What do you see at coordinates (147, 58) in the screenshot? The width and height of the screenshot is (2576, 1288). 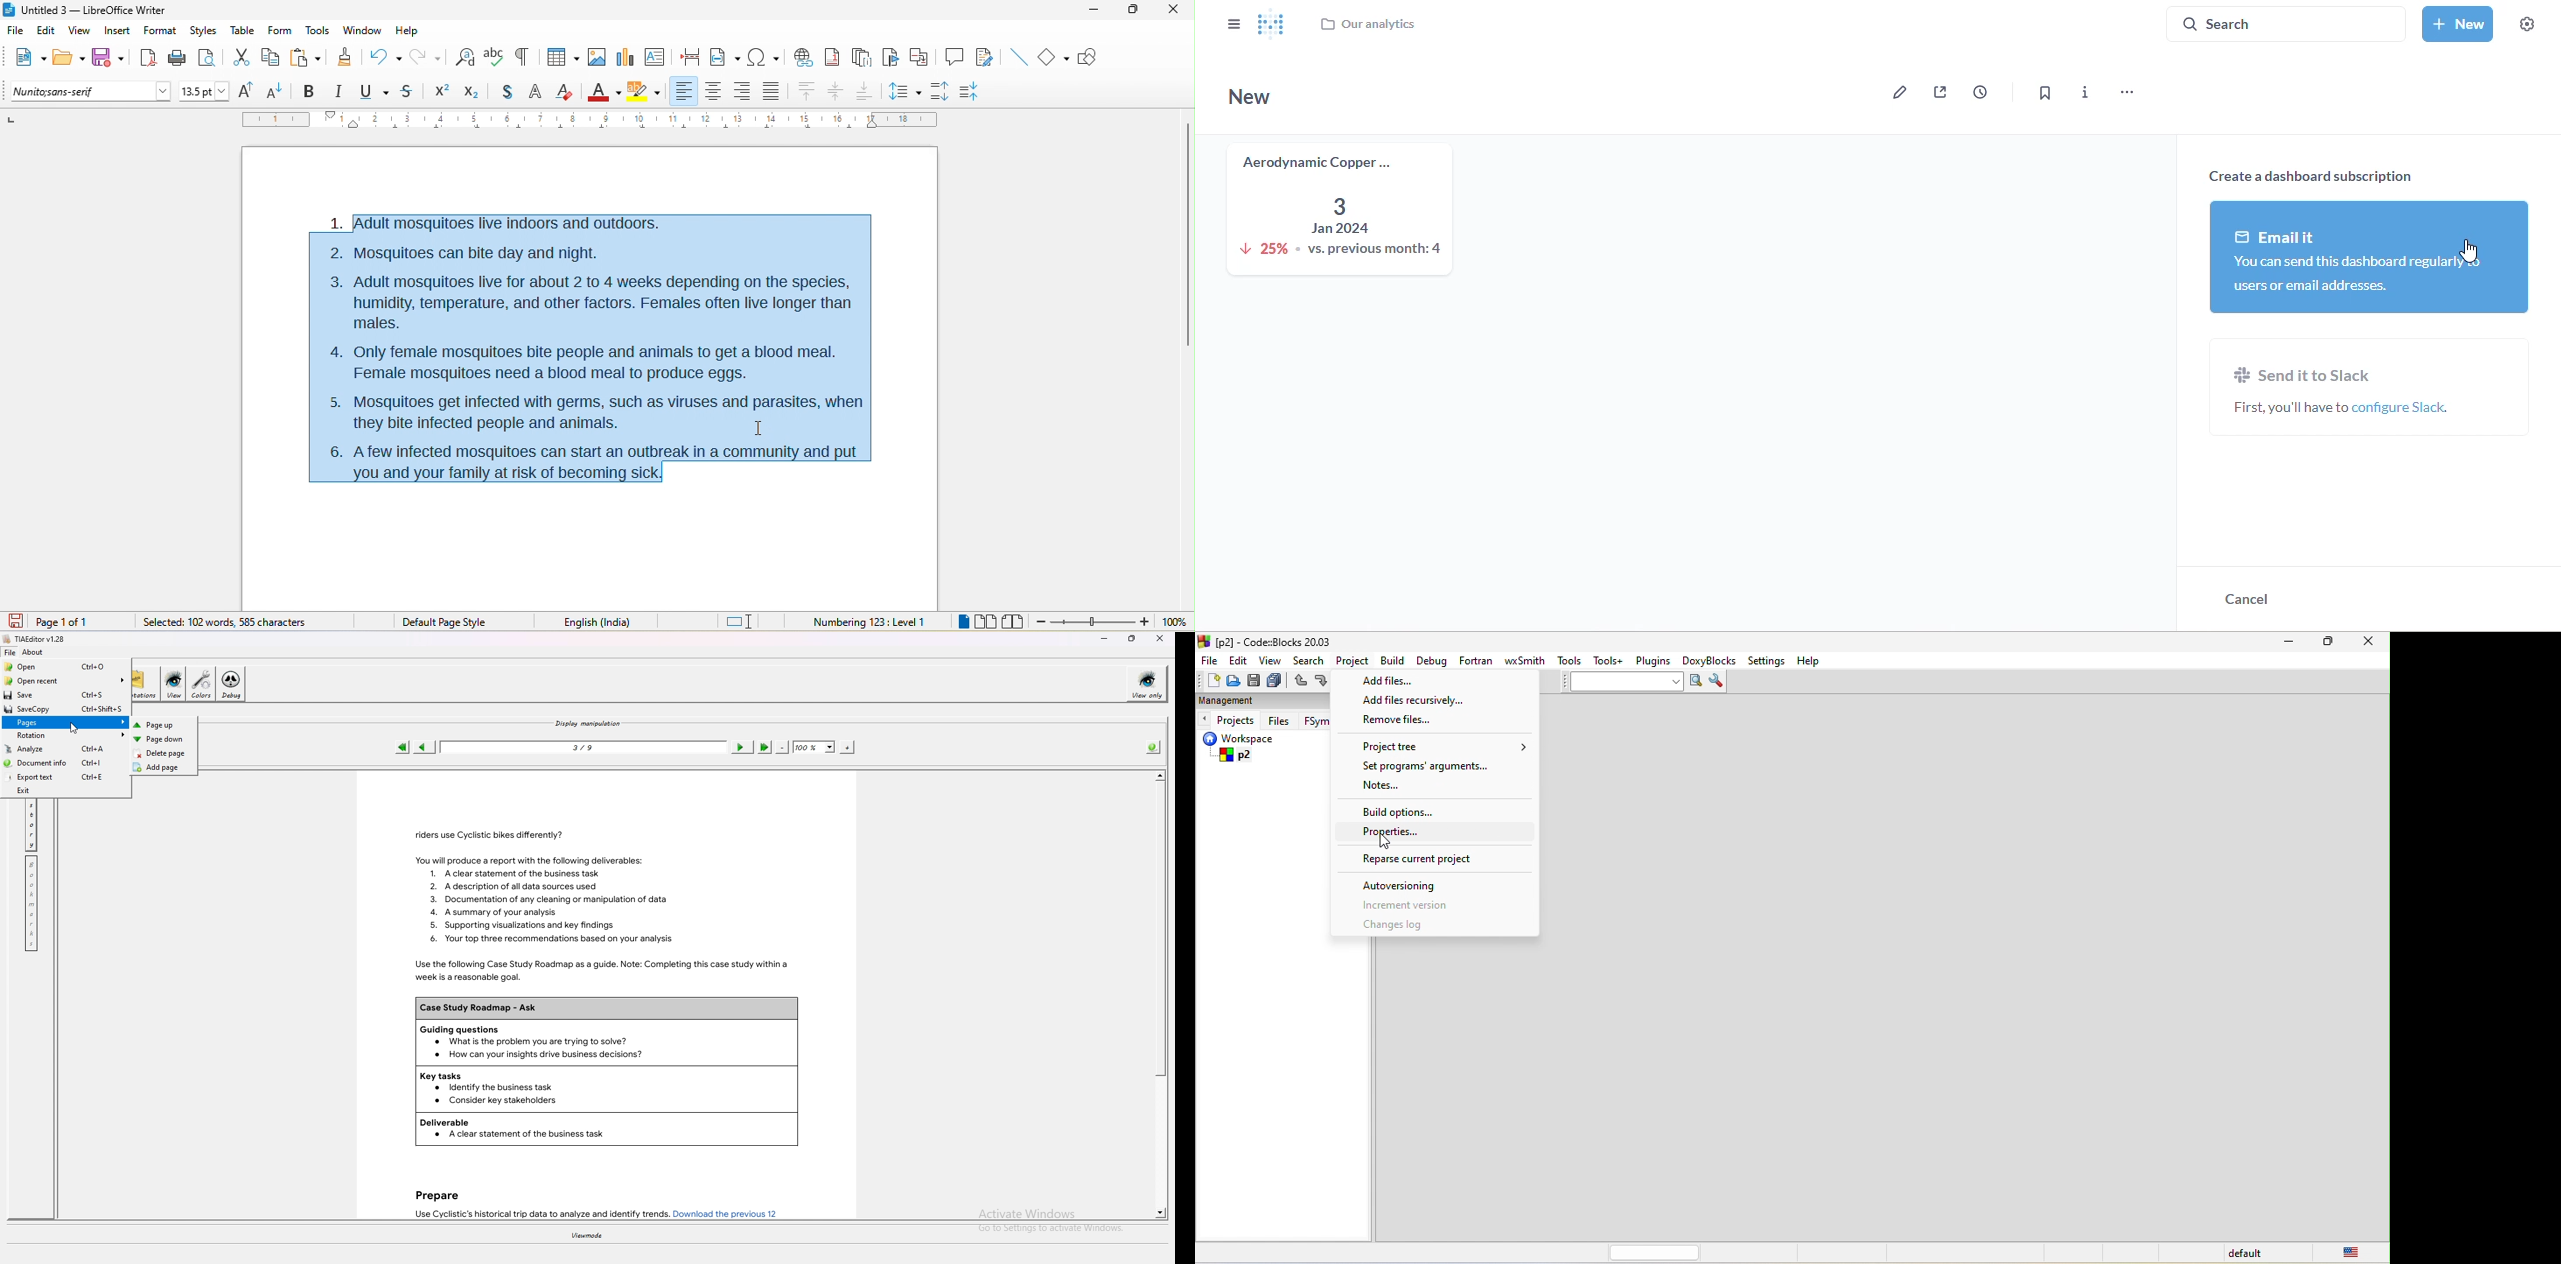 I see `export directly as pdf` at bounding box center [147, 58].